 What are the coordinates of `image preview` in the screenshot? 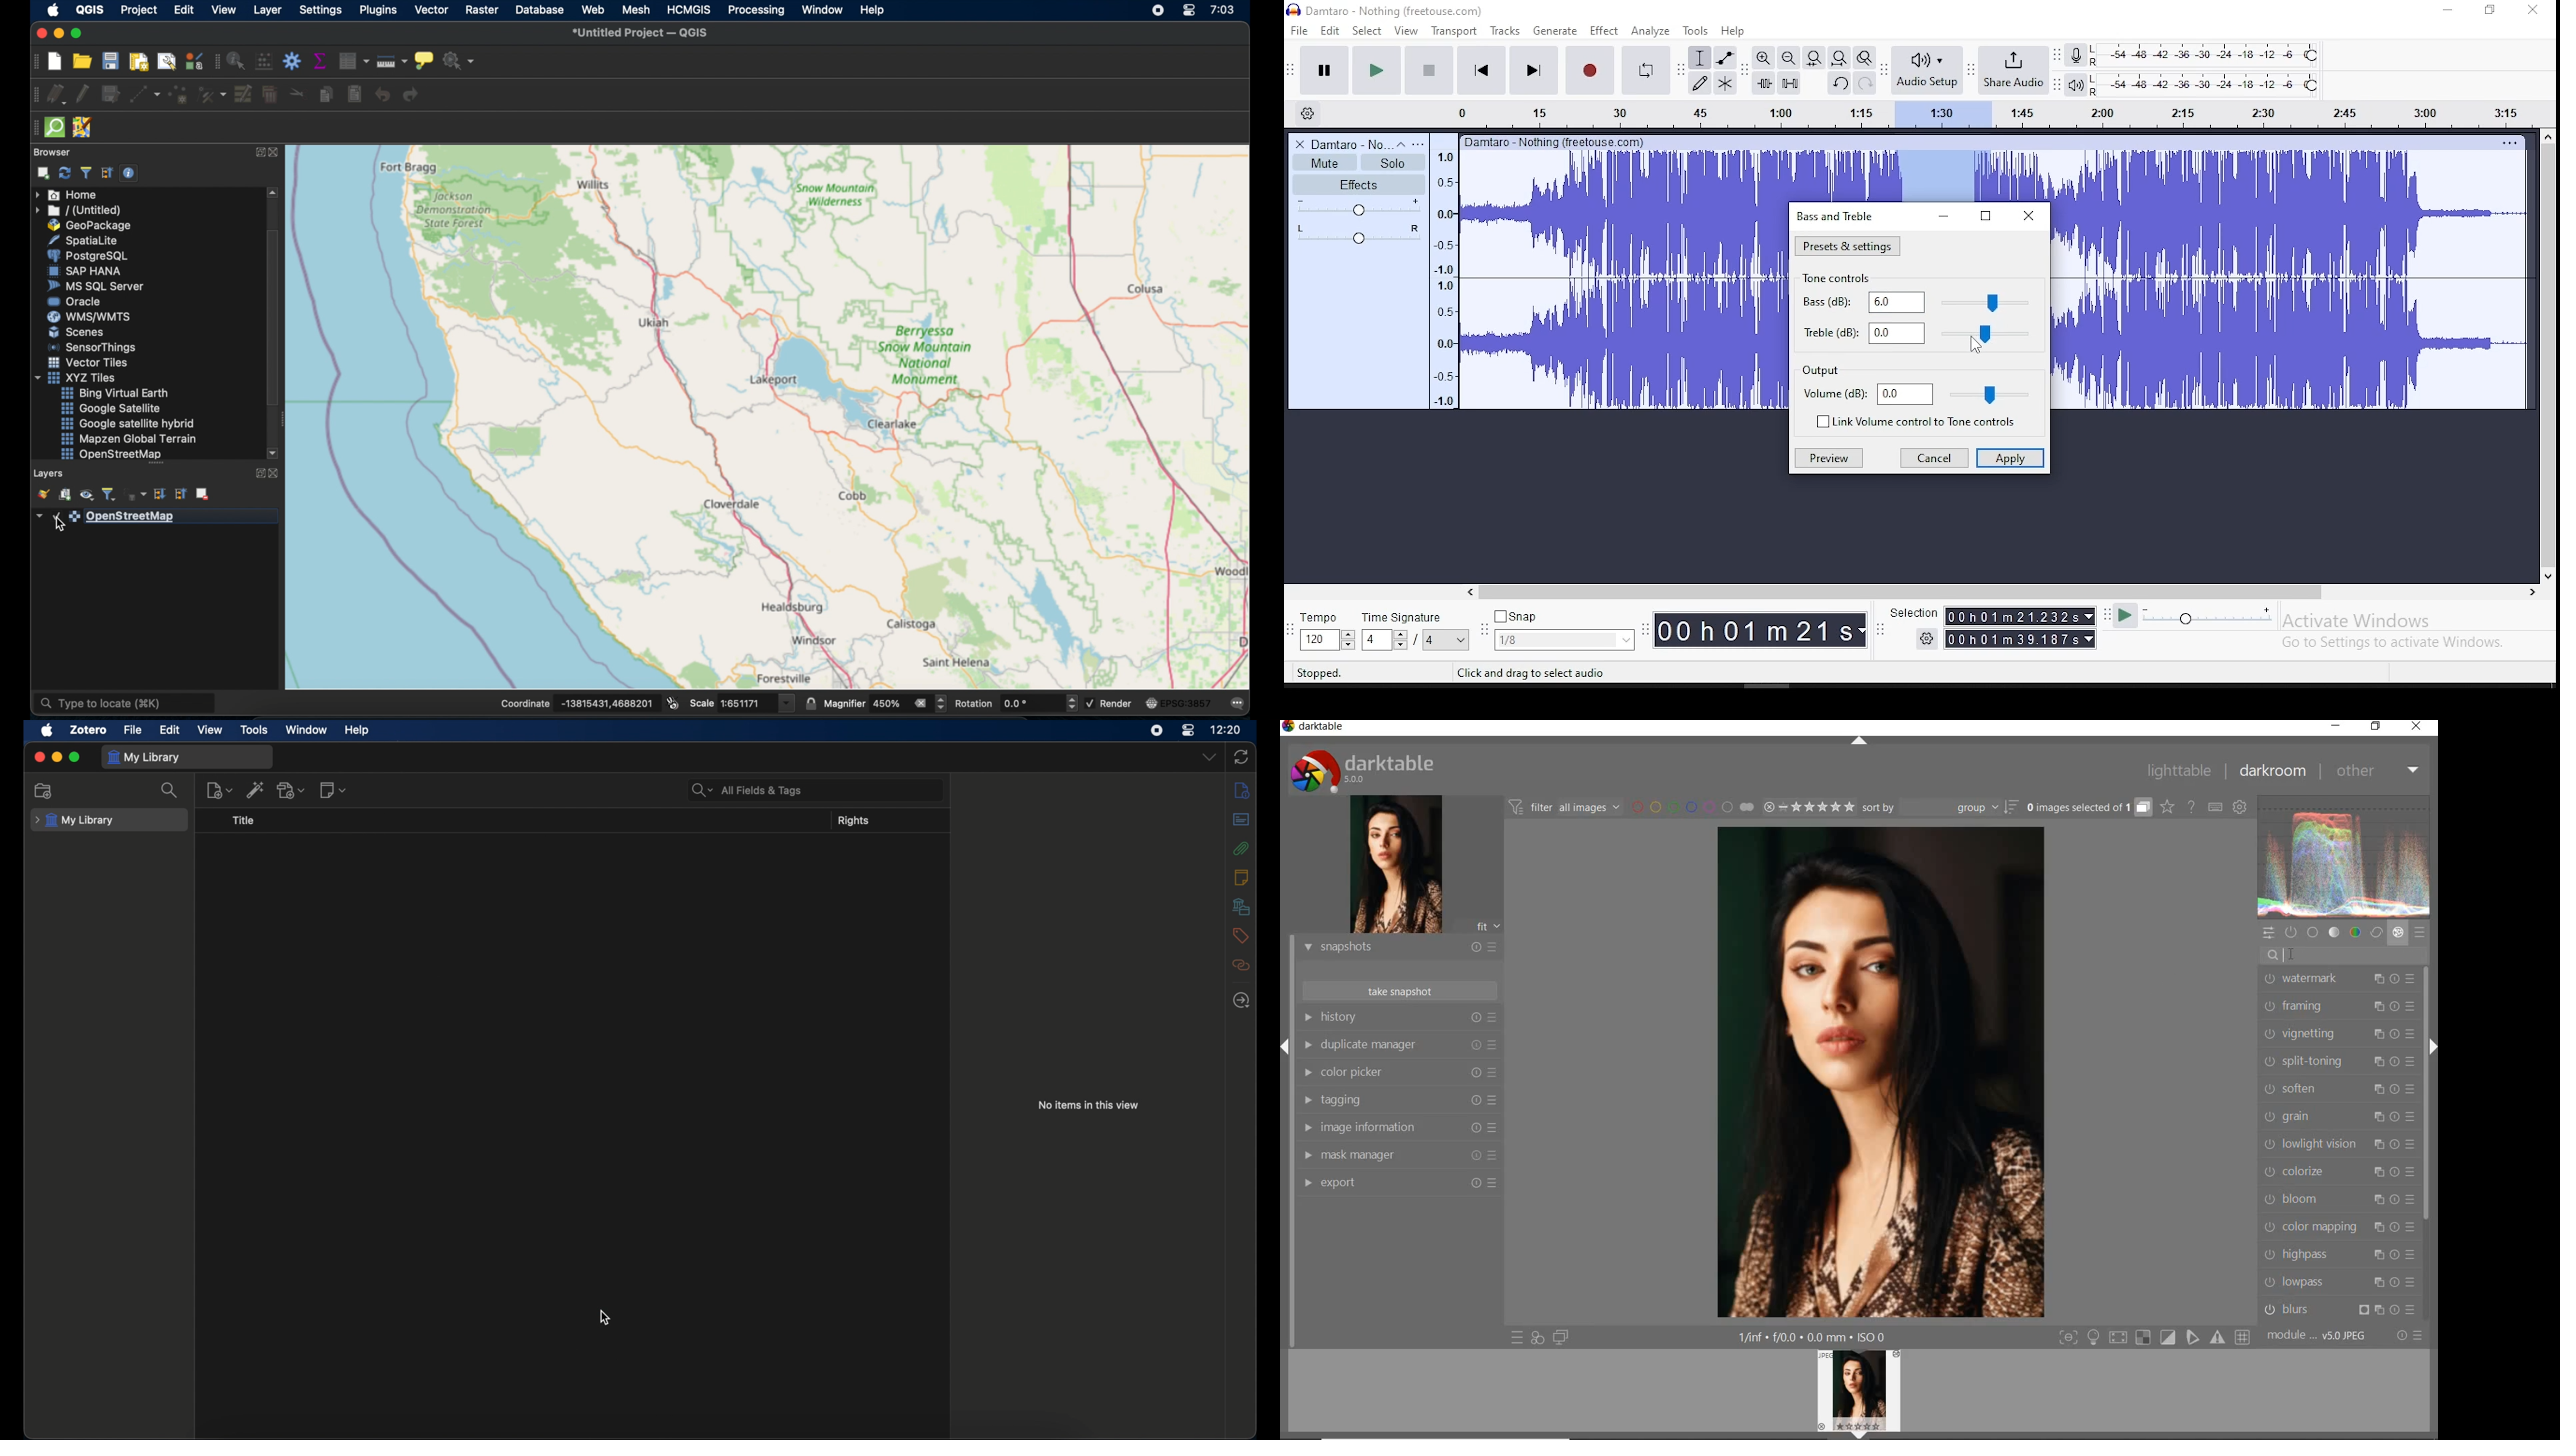 It's located at (1397, 864).